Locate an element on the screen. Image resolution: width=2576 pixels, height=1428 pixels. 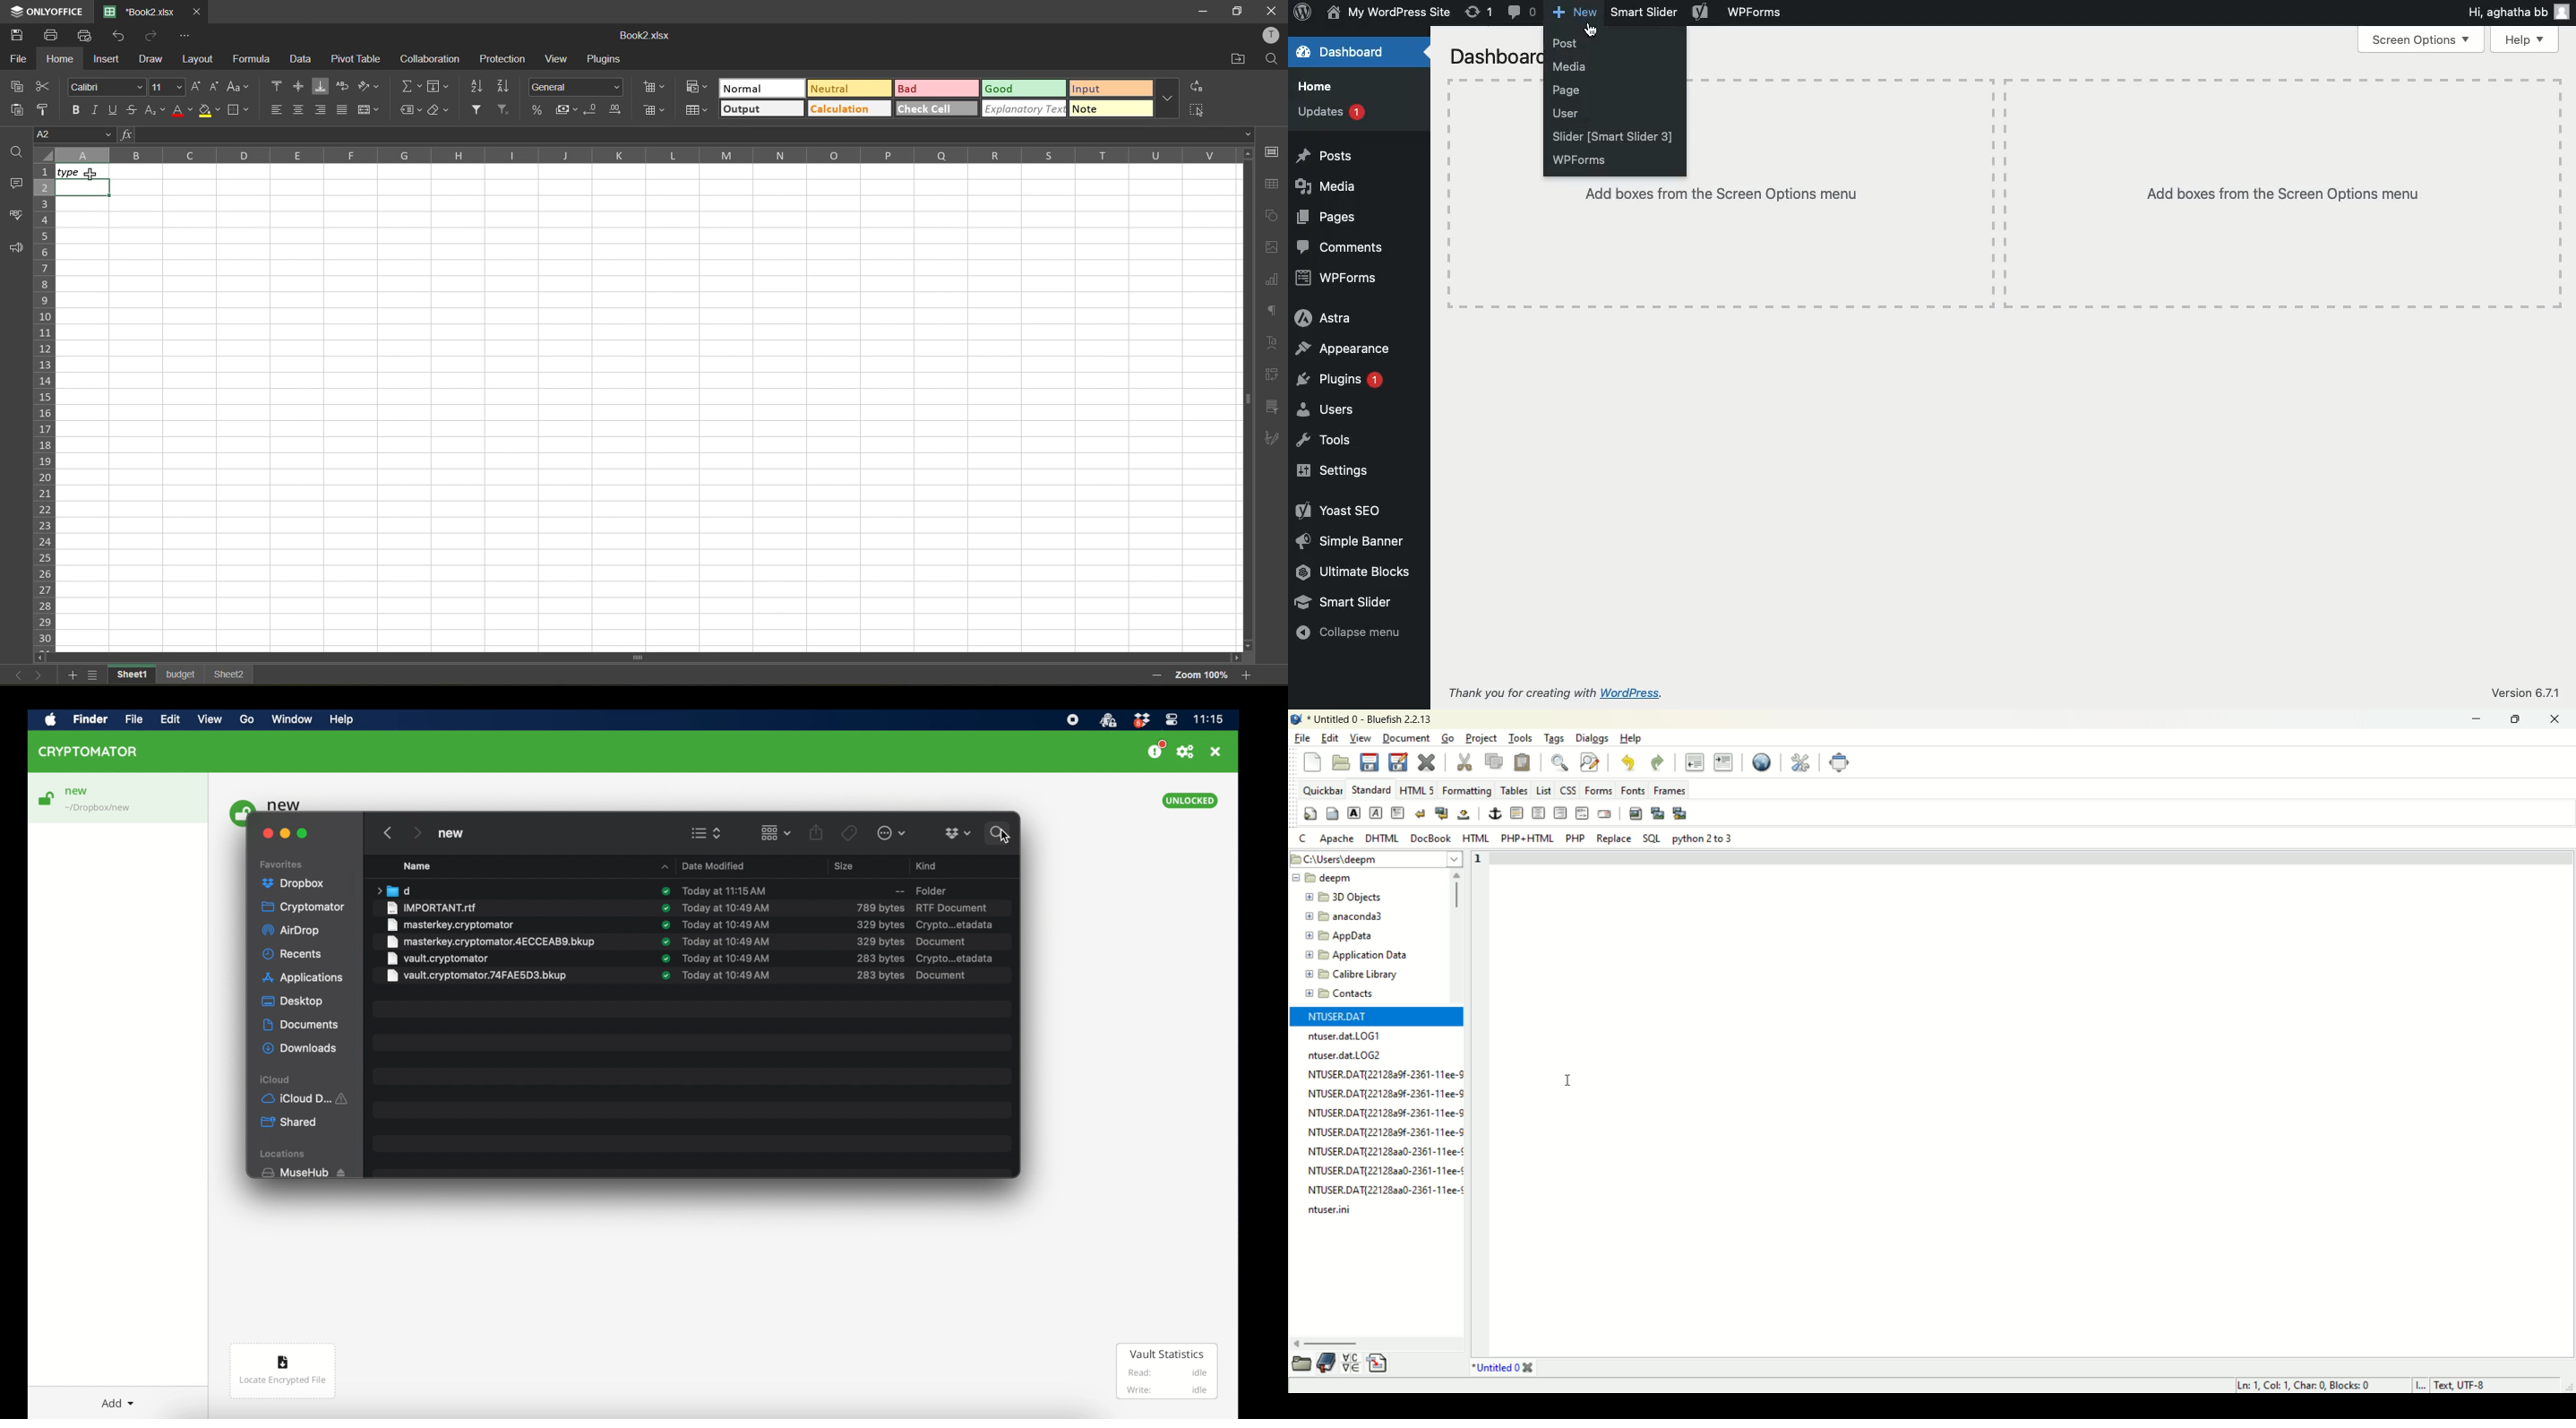
pivot table is located at coordinates (357, 60).